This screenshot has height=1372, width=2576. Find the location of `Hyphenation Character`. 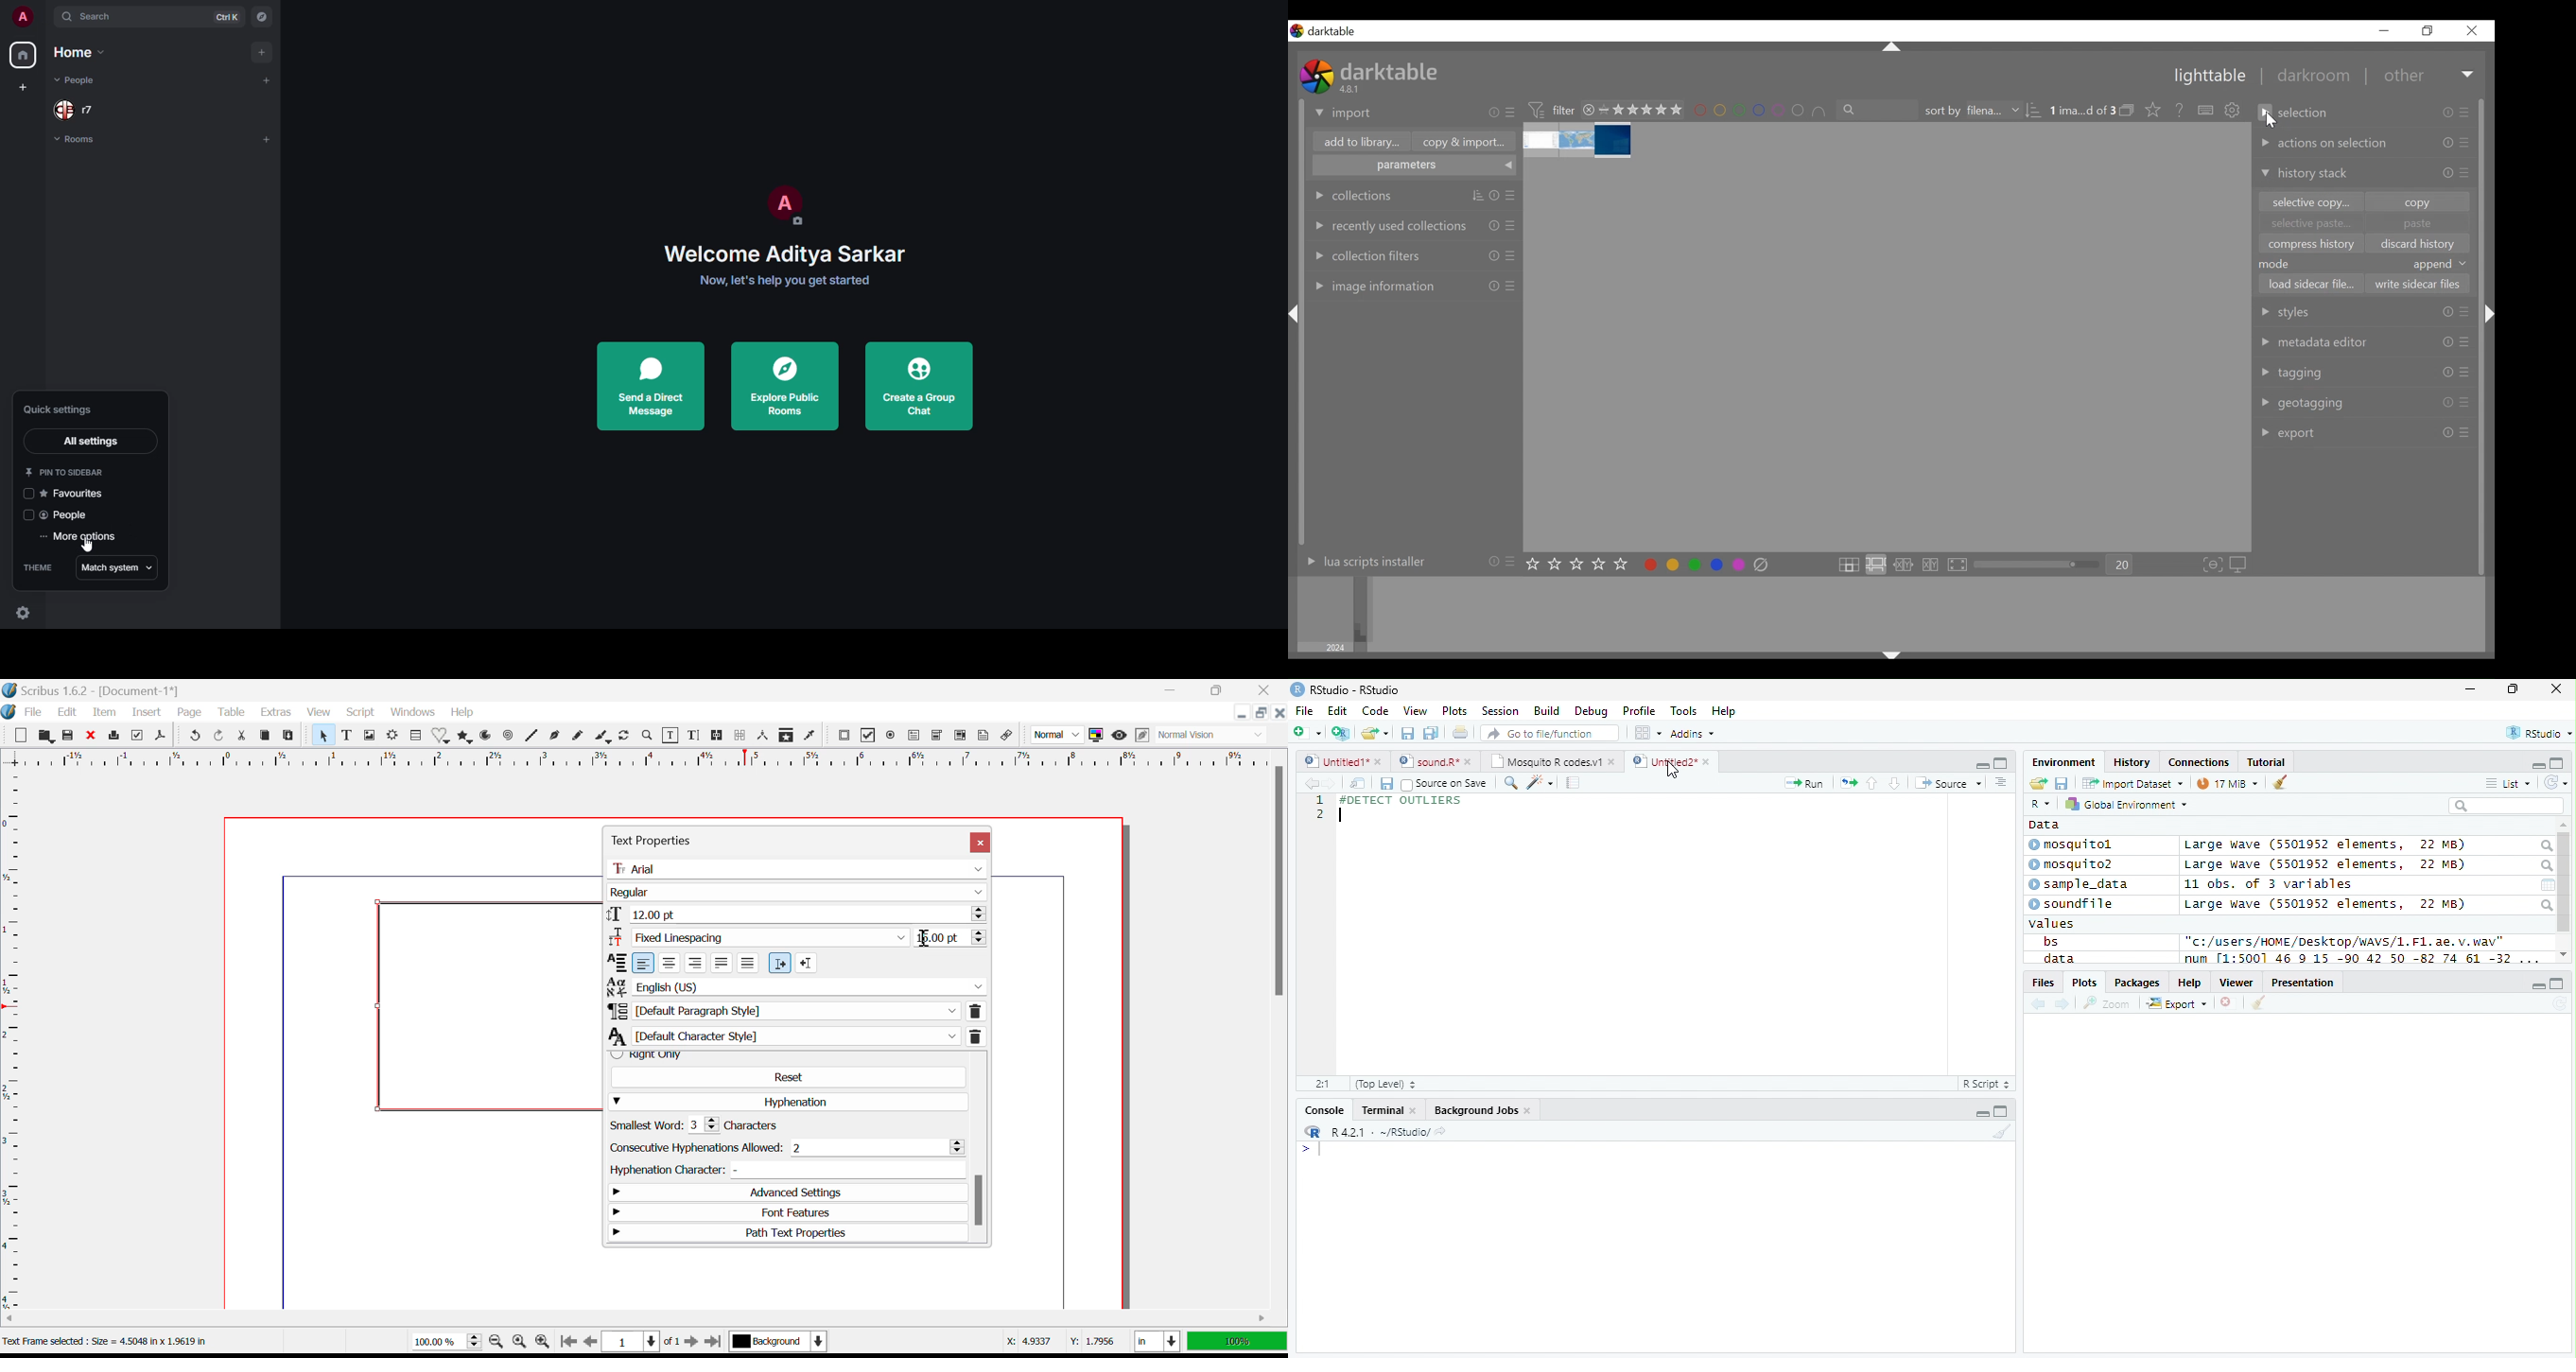

Hyphenation Character is located at coordinates (784, 1170).